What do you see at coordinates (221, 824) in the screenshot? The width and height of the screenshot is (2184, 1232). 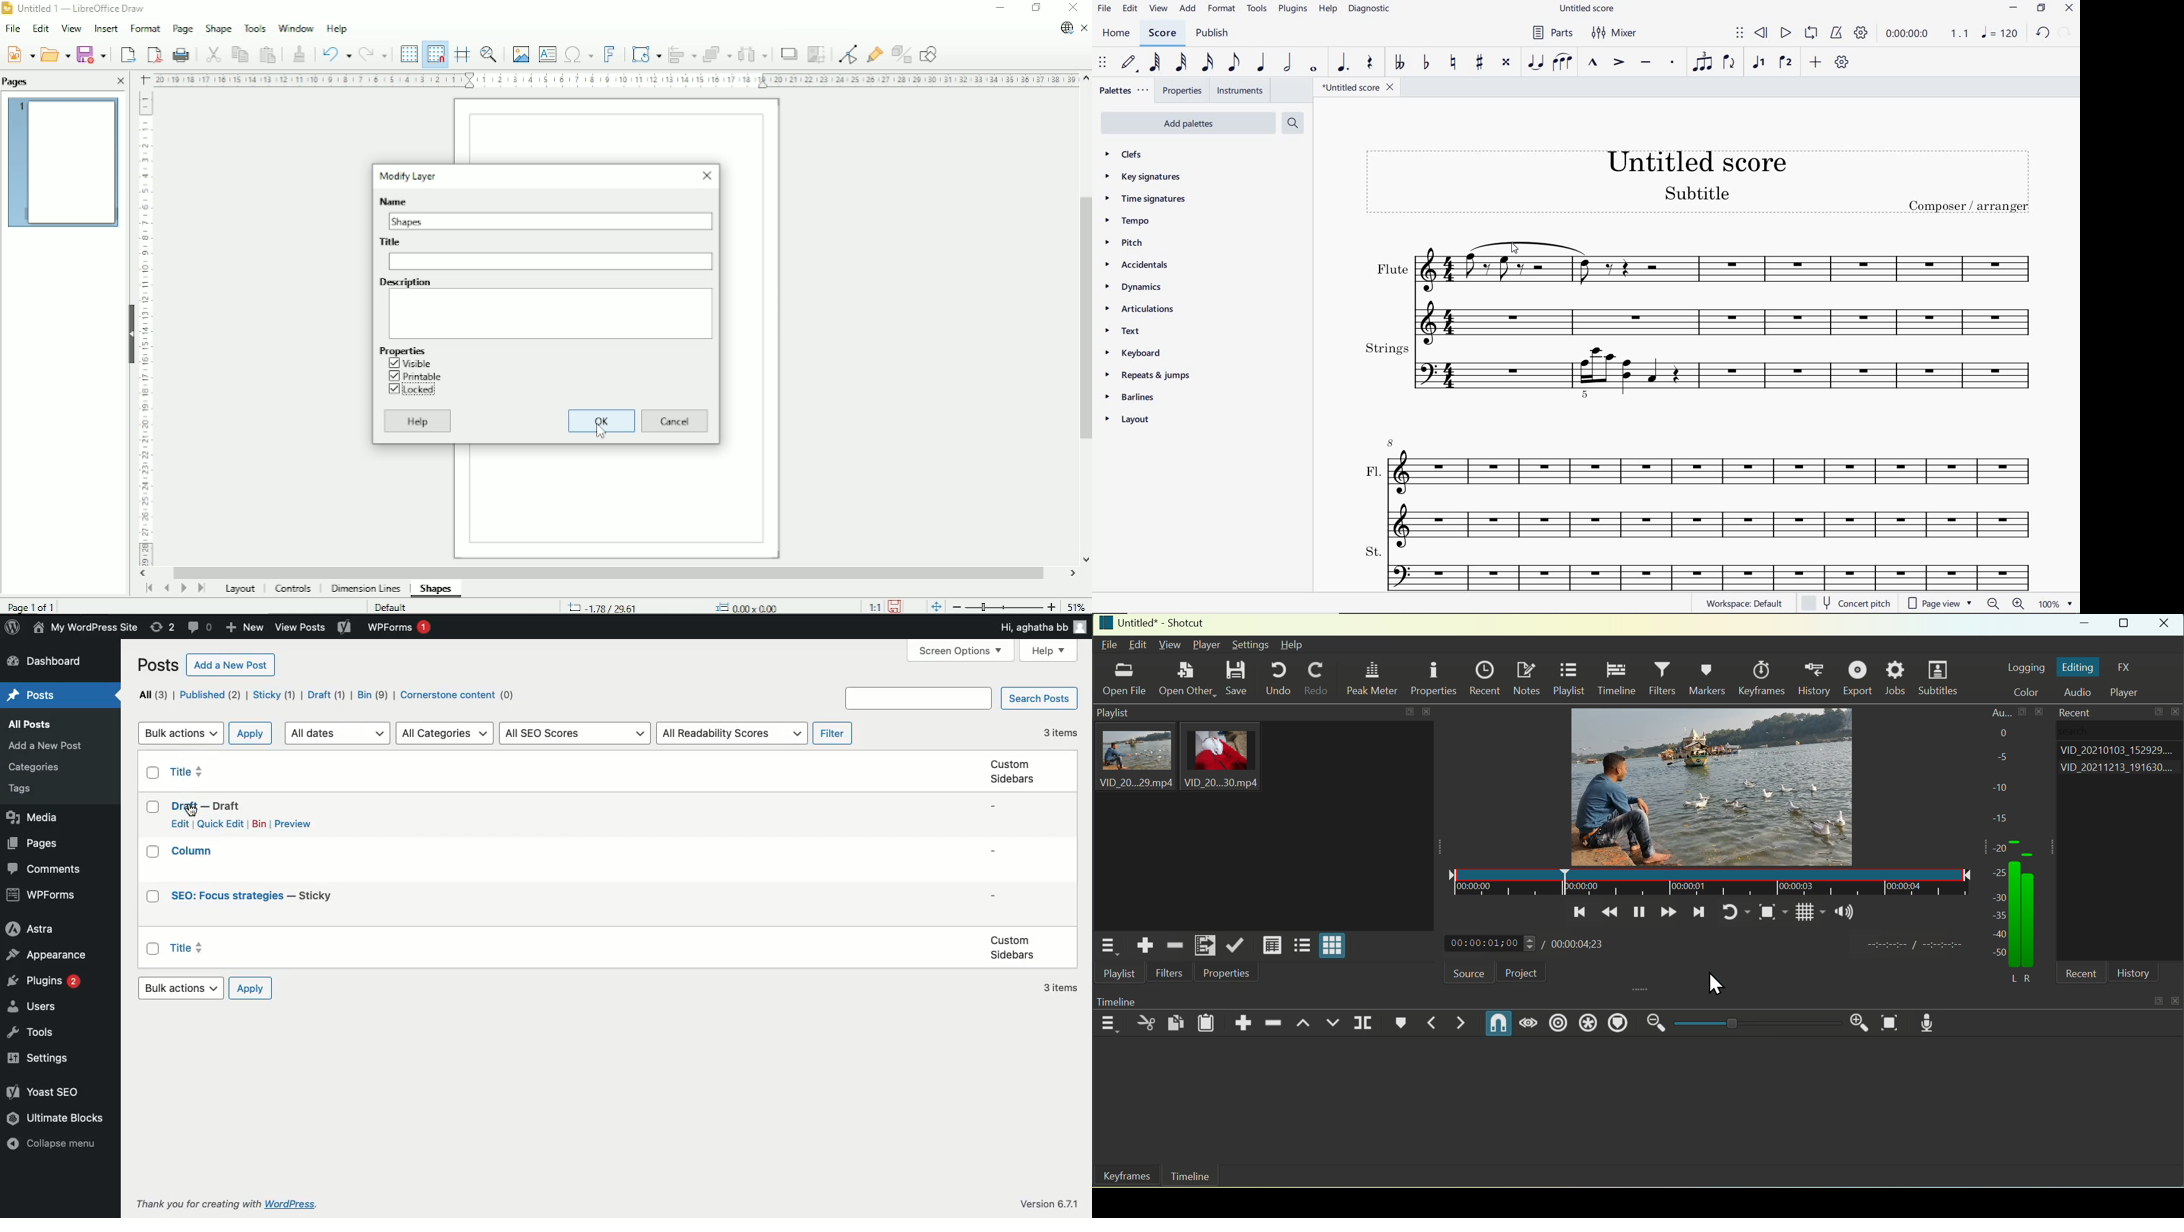 I see `Quick edit` at bounding box center [221, 824].